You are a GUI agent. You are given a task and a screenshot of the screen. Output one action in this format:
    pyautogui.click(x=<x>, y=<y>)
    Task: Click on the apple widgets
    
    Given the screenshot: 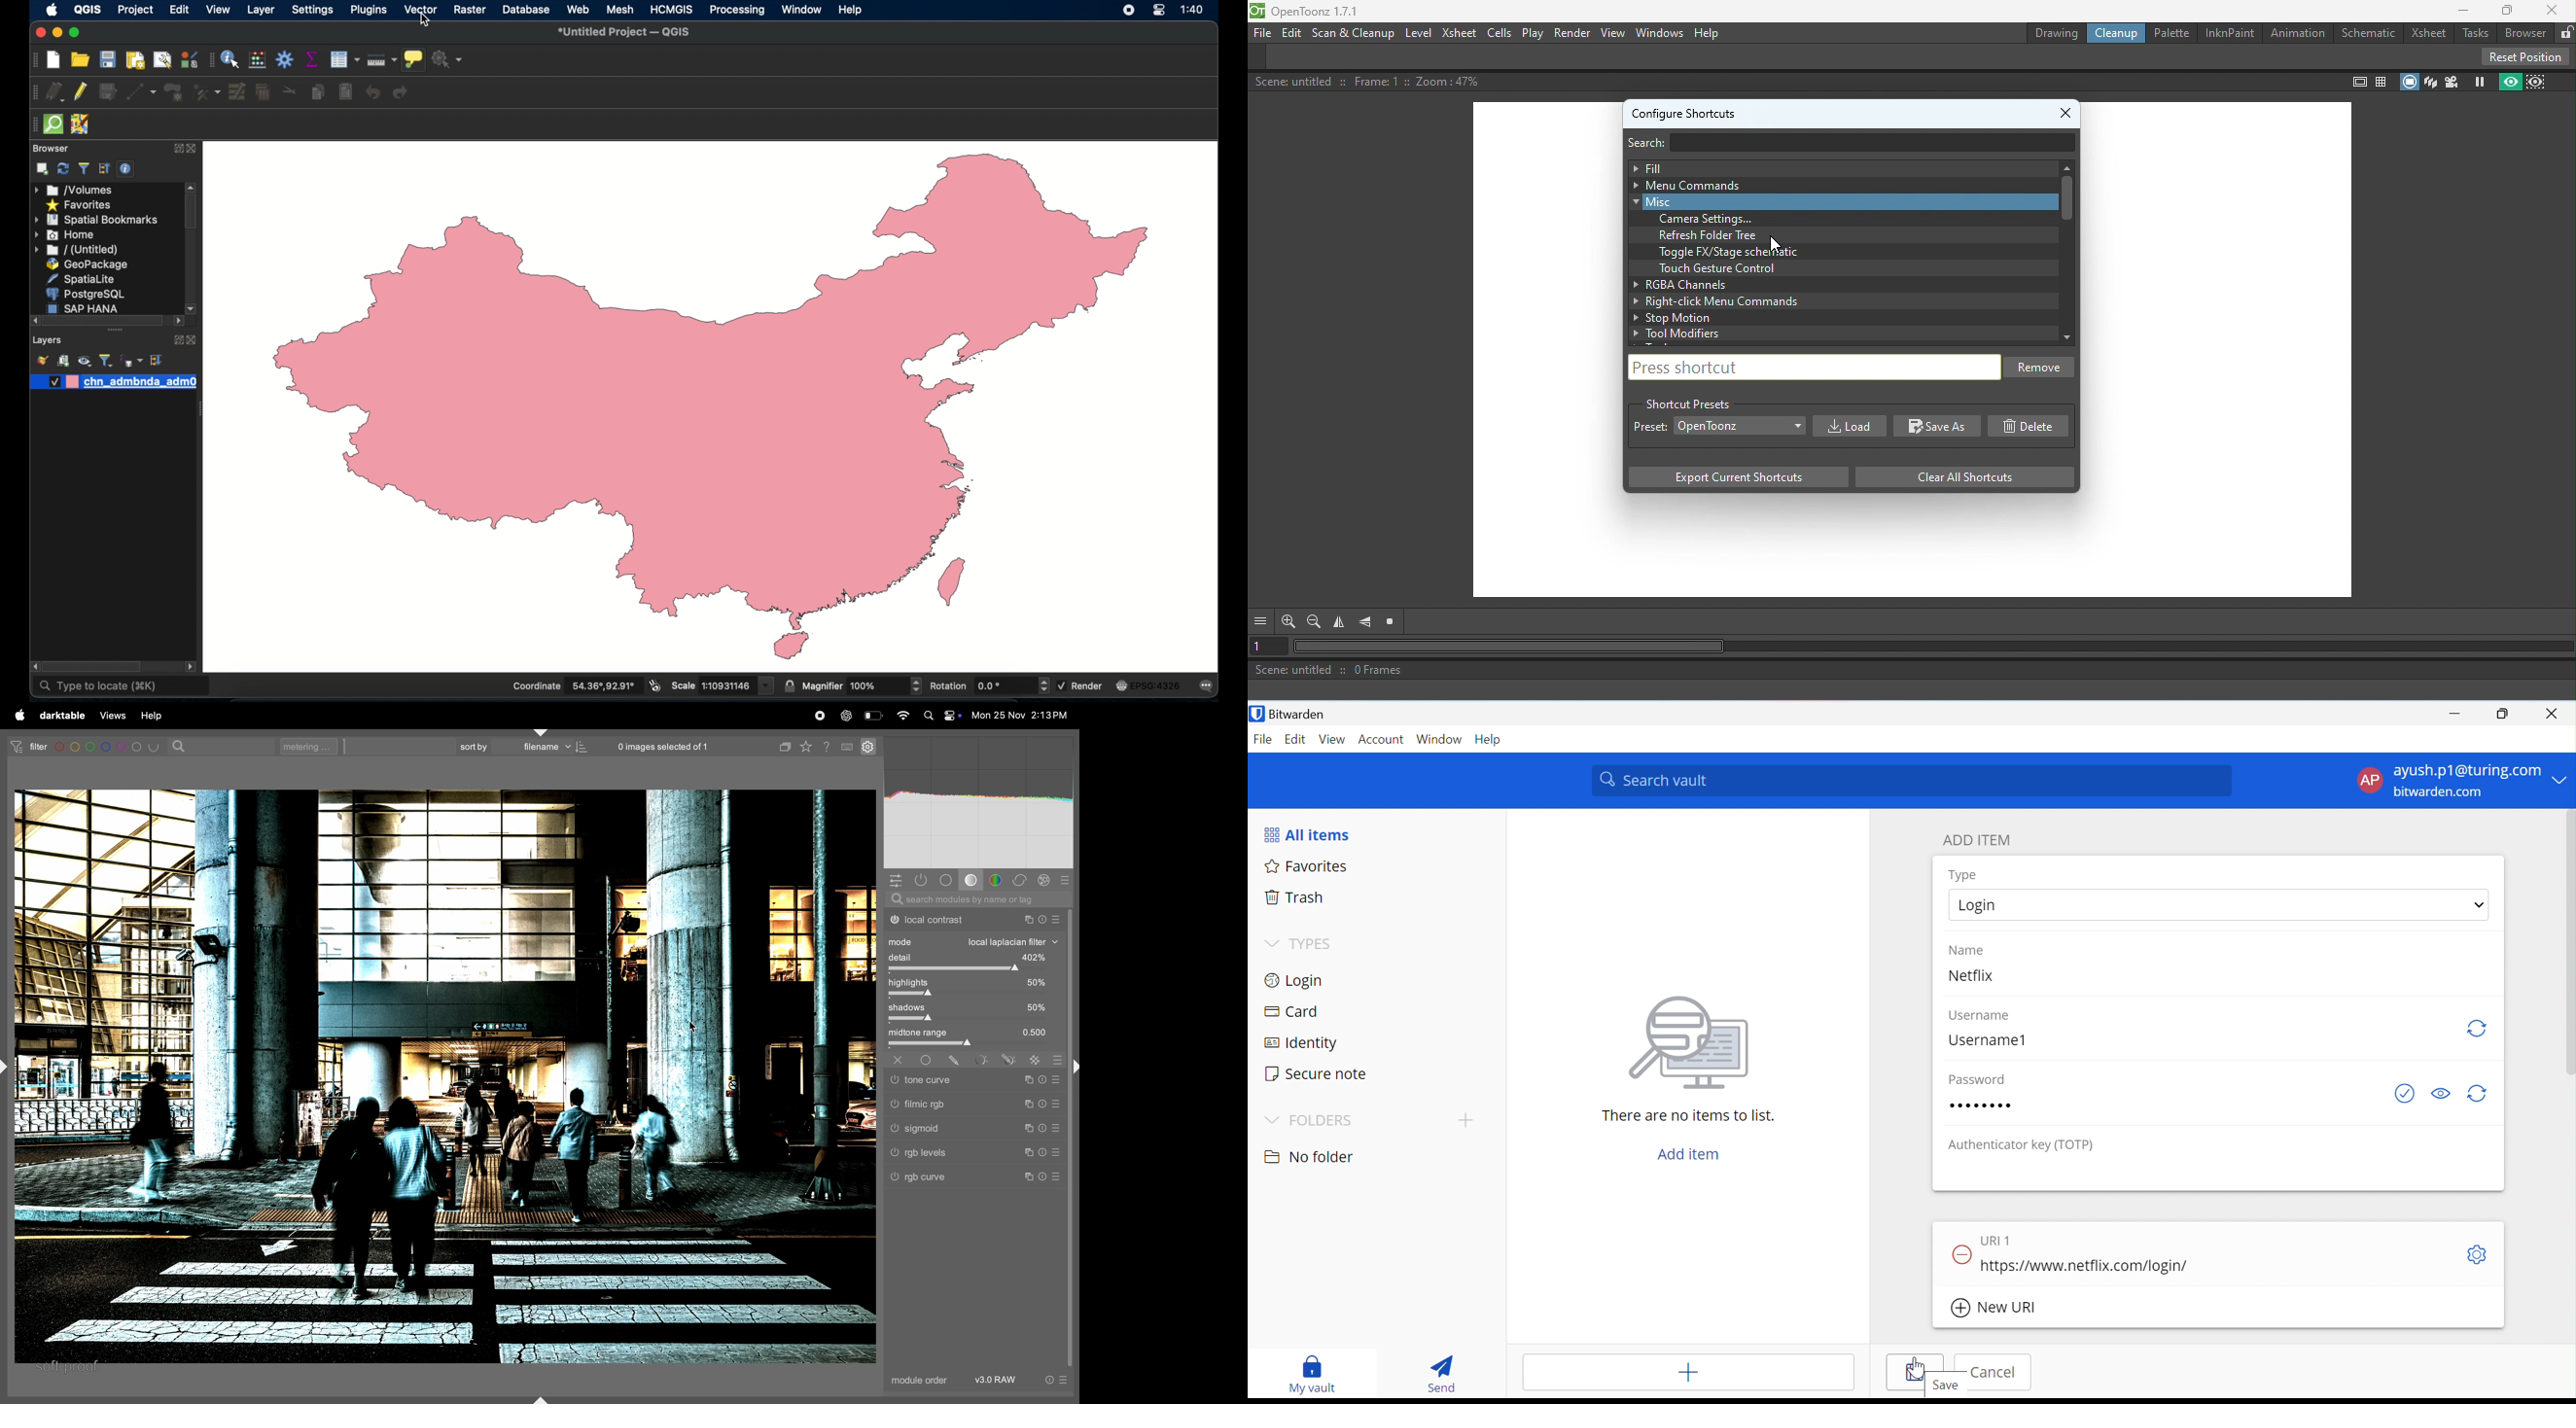 What is the action you would take?
    pyautogui.click(x=952, y=715)
    